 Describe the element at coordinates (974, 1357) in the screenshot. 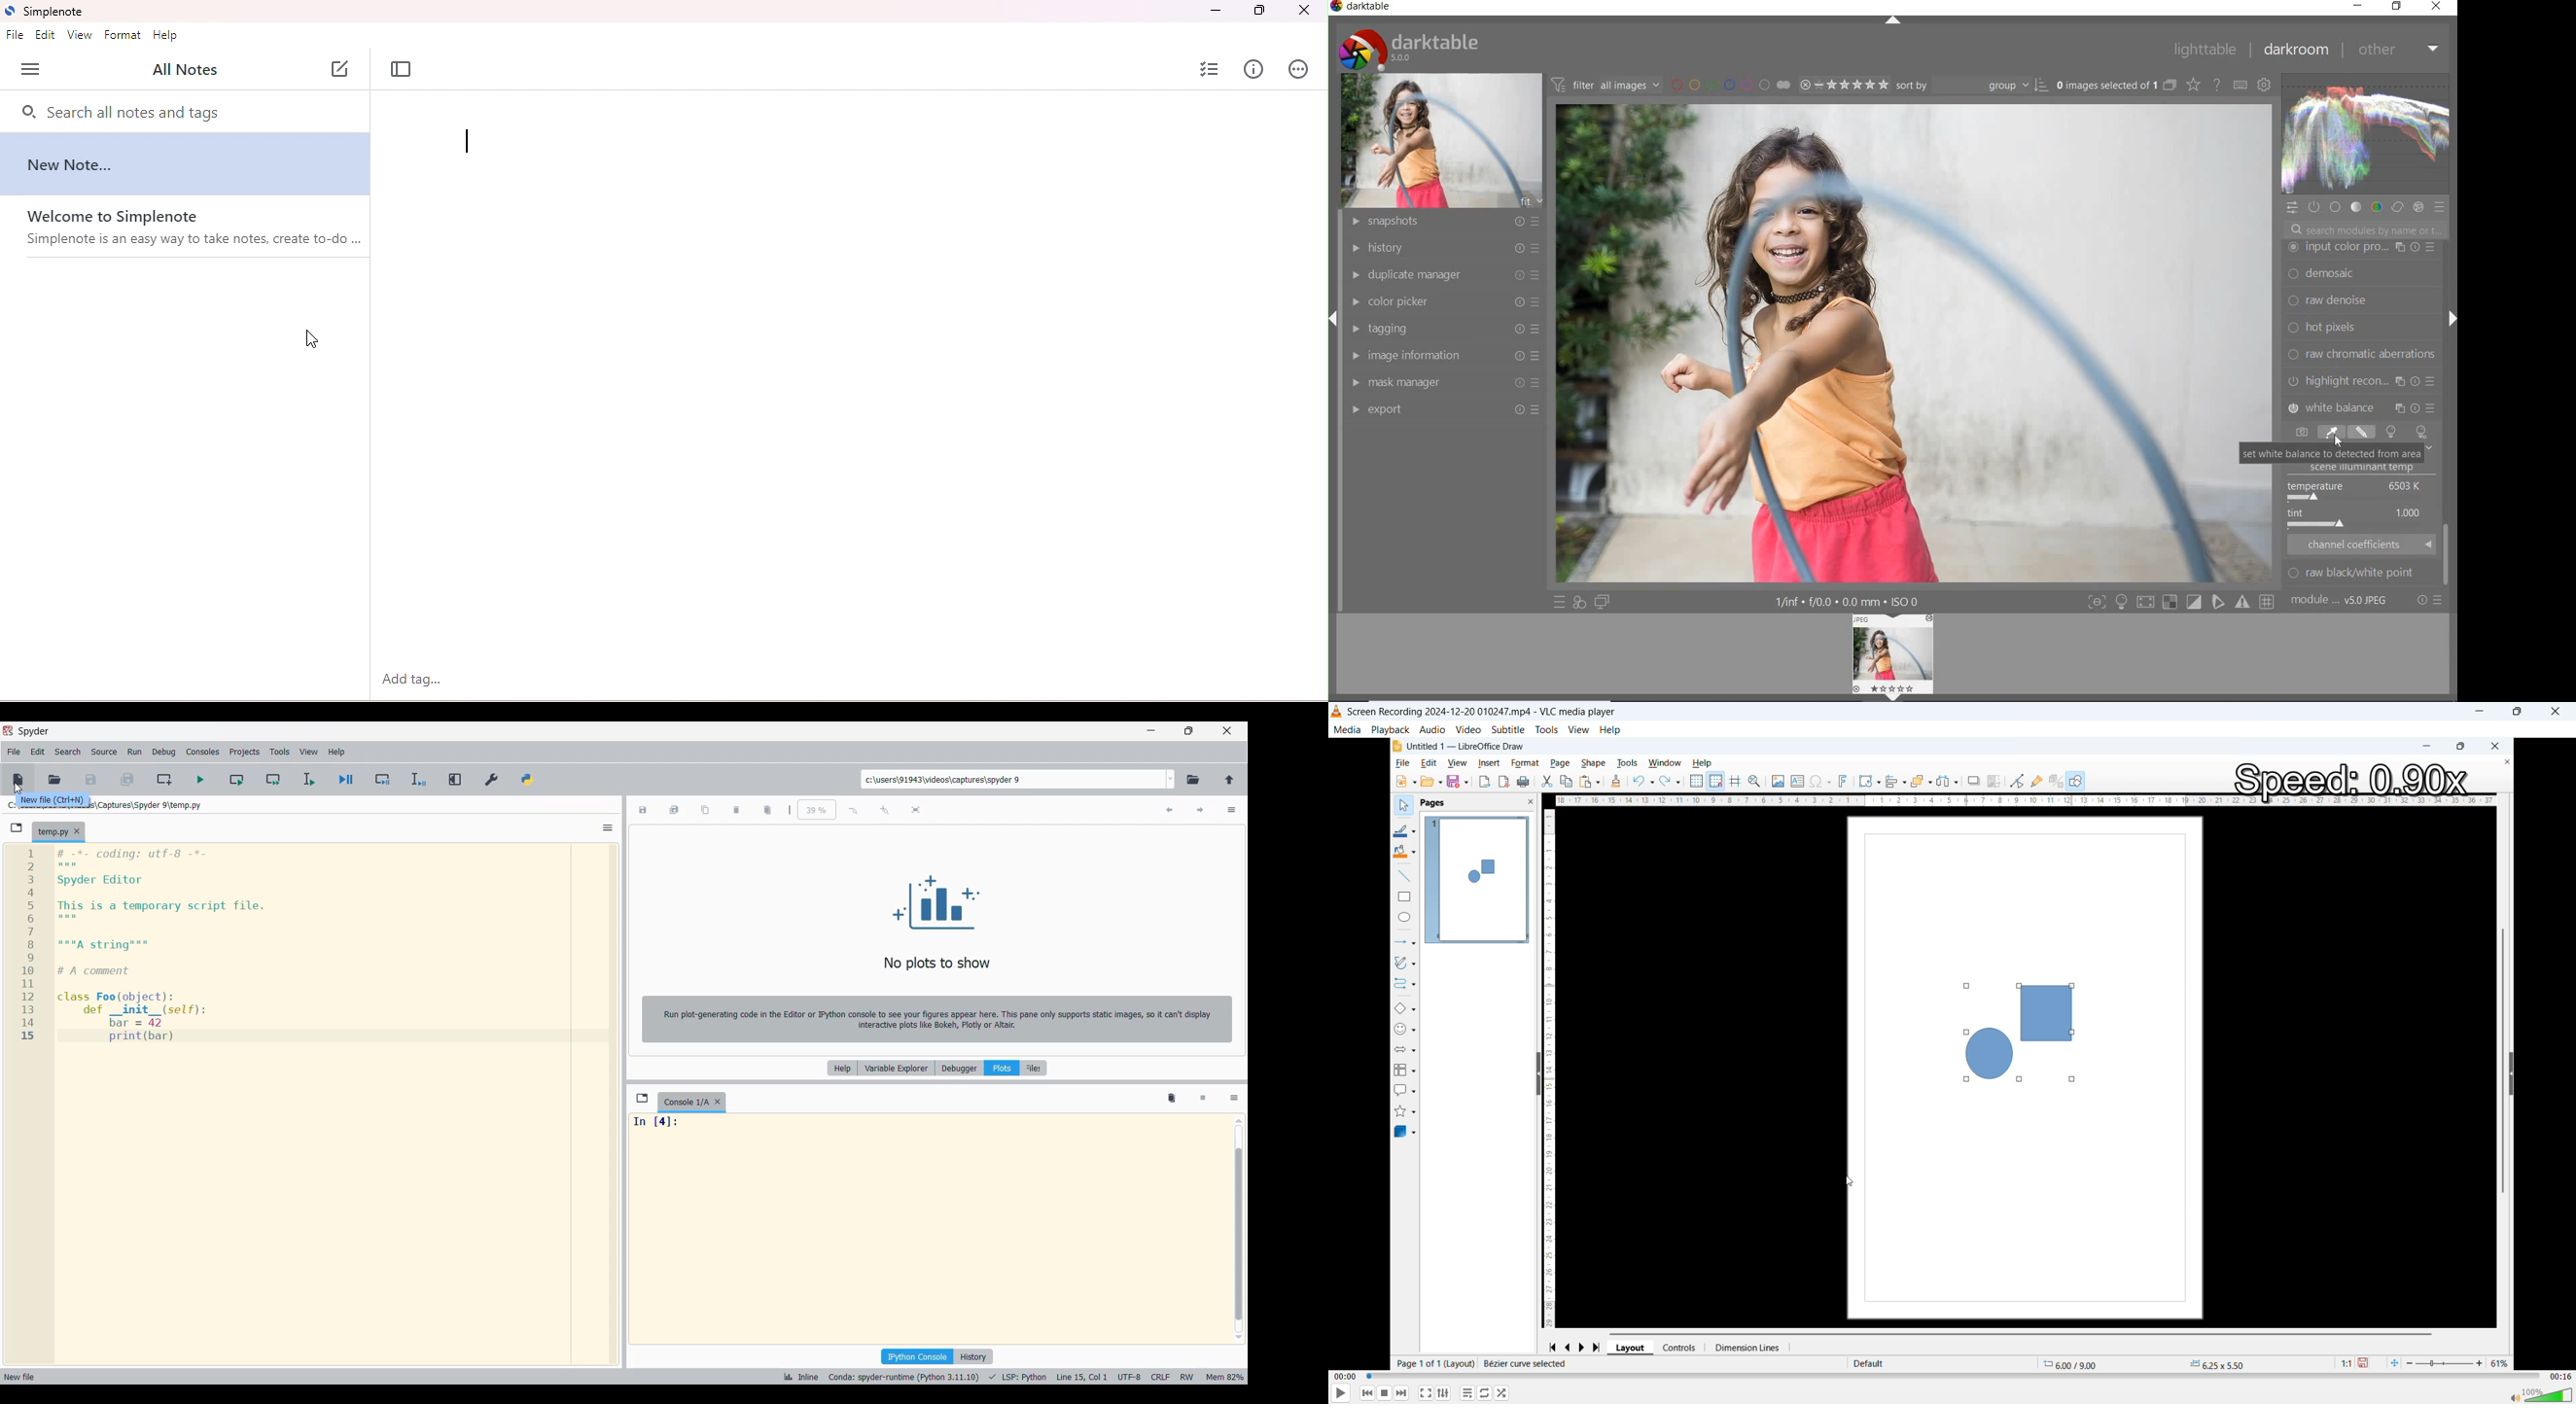

I see `History` at that location.